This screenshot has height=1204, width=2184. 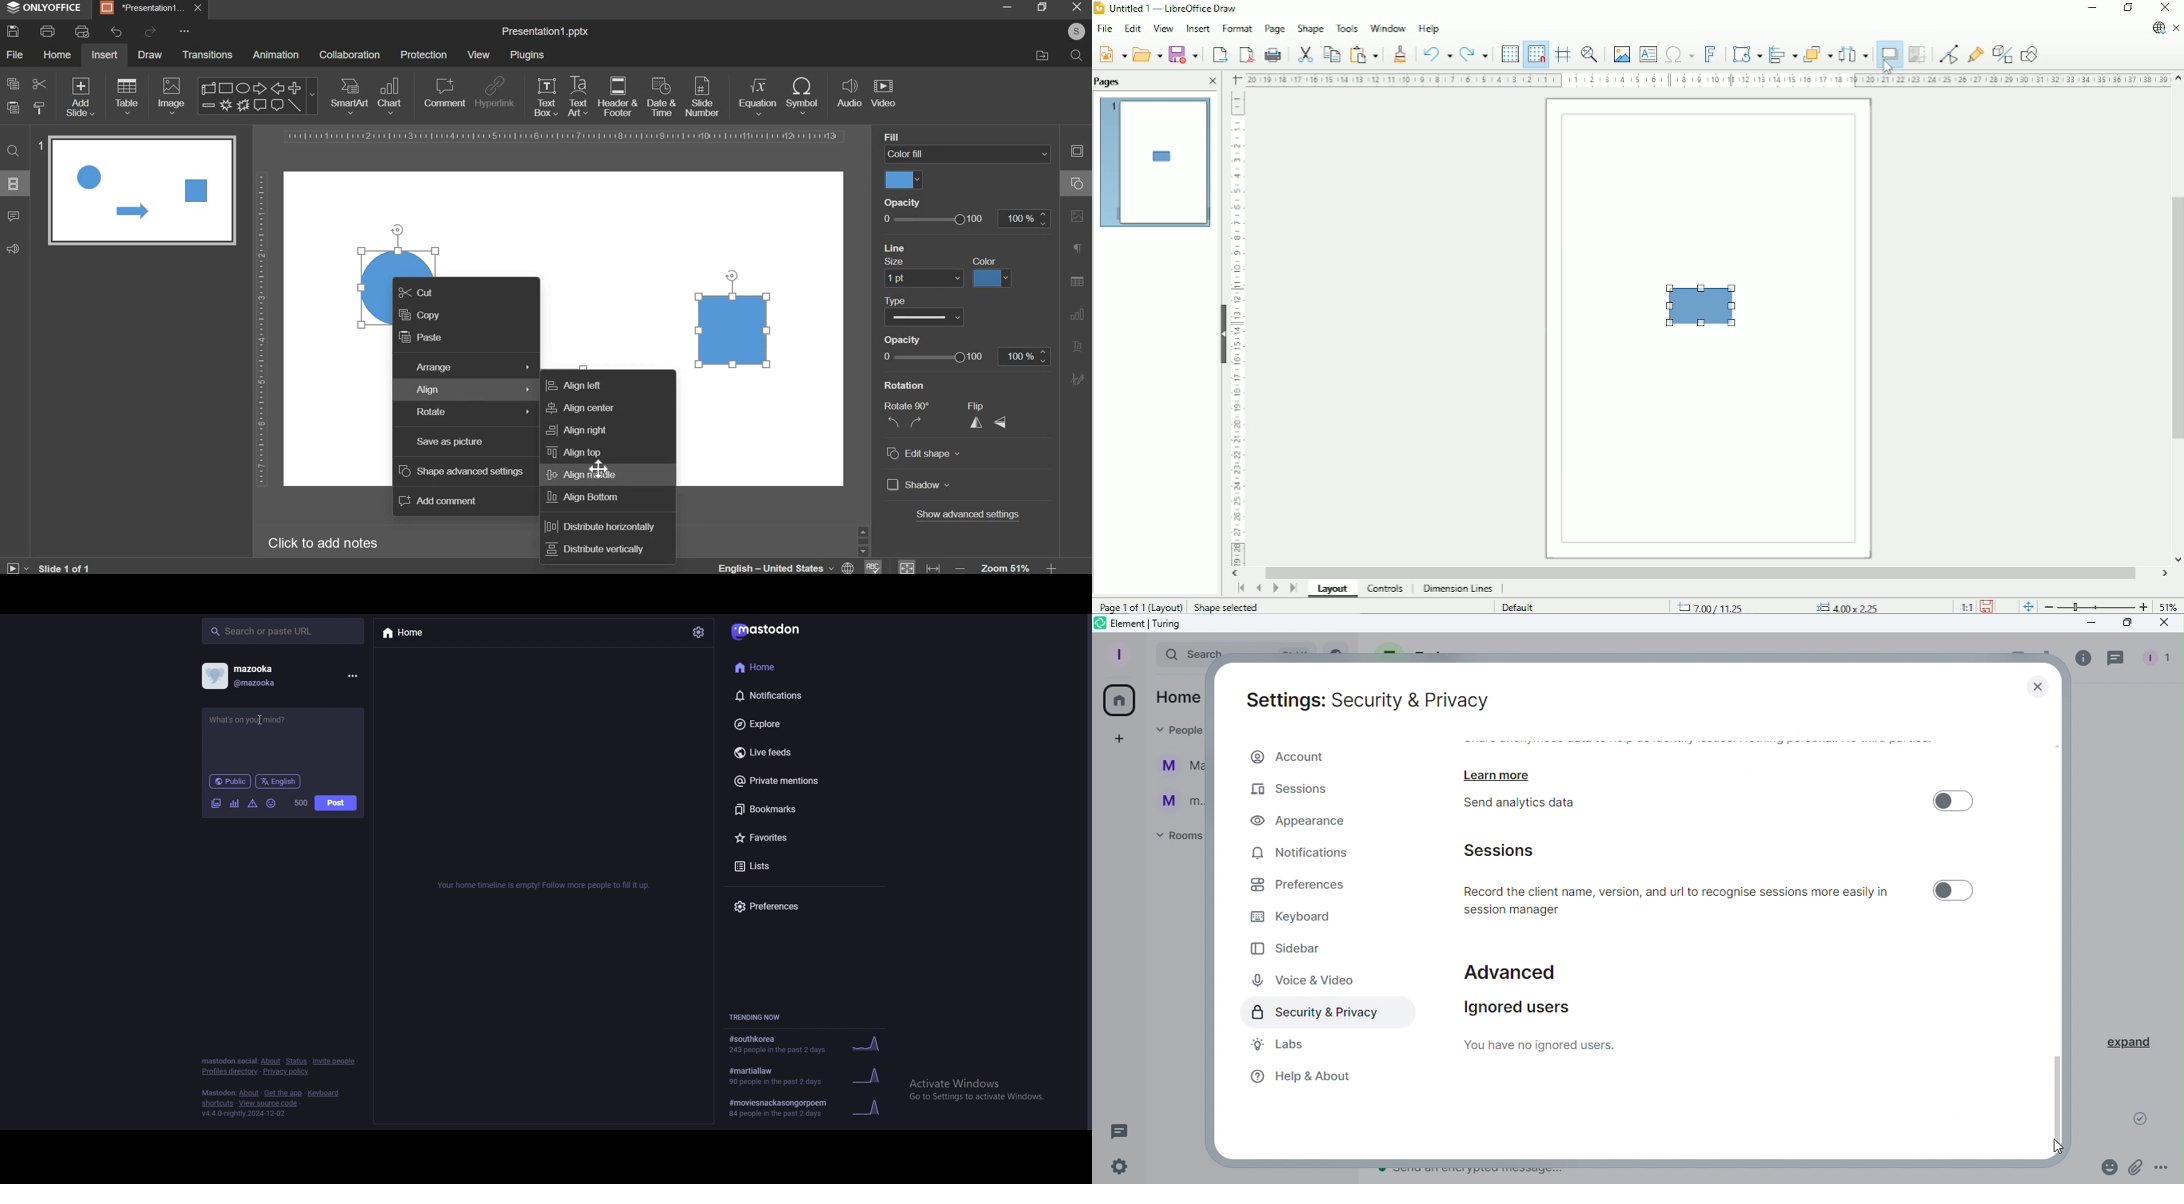 I want to click on Rotate 90°, so click(x=910, y=406).